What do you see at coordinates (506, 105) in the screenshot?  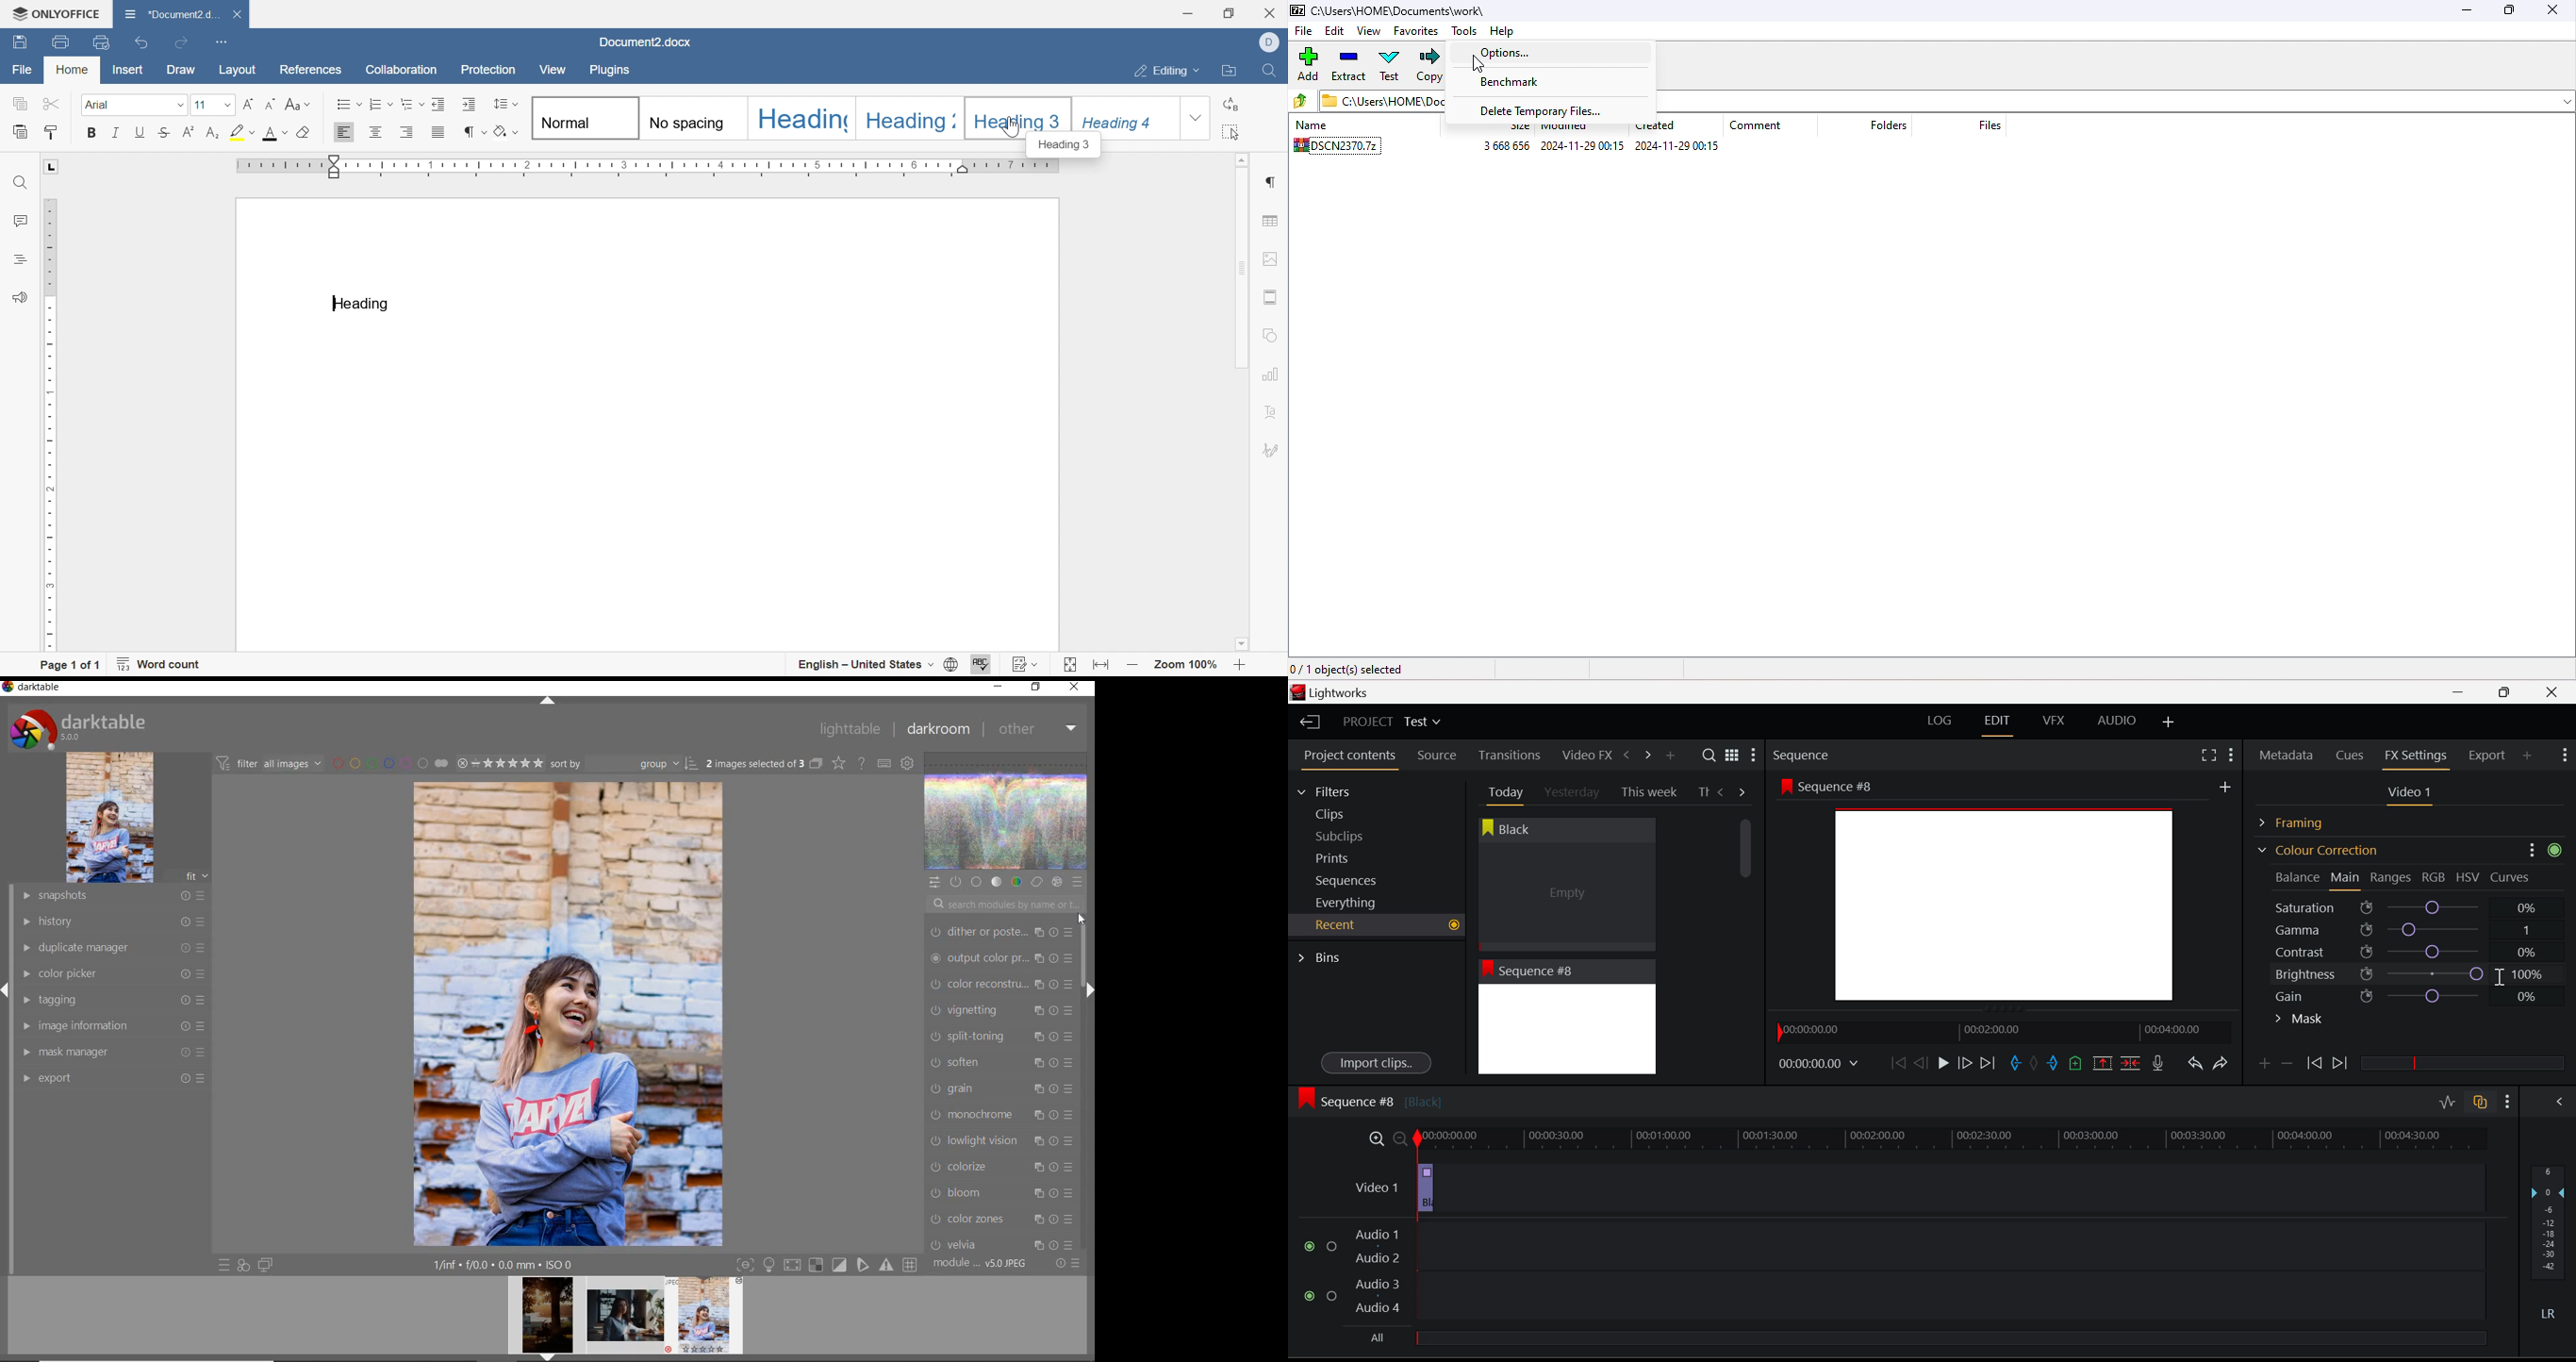 I see `Paragraph Line spacing` at bounding box center [506, 105].